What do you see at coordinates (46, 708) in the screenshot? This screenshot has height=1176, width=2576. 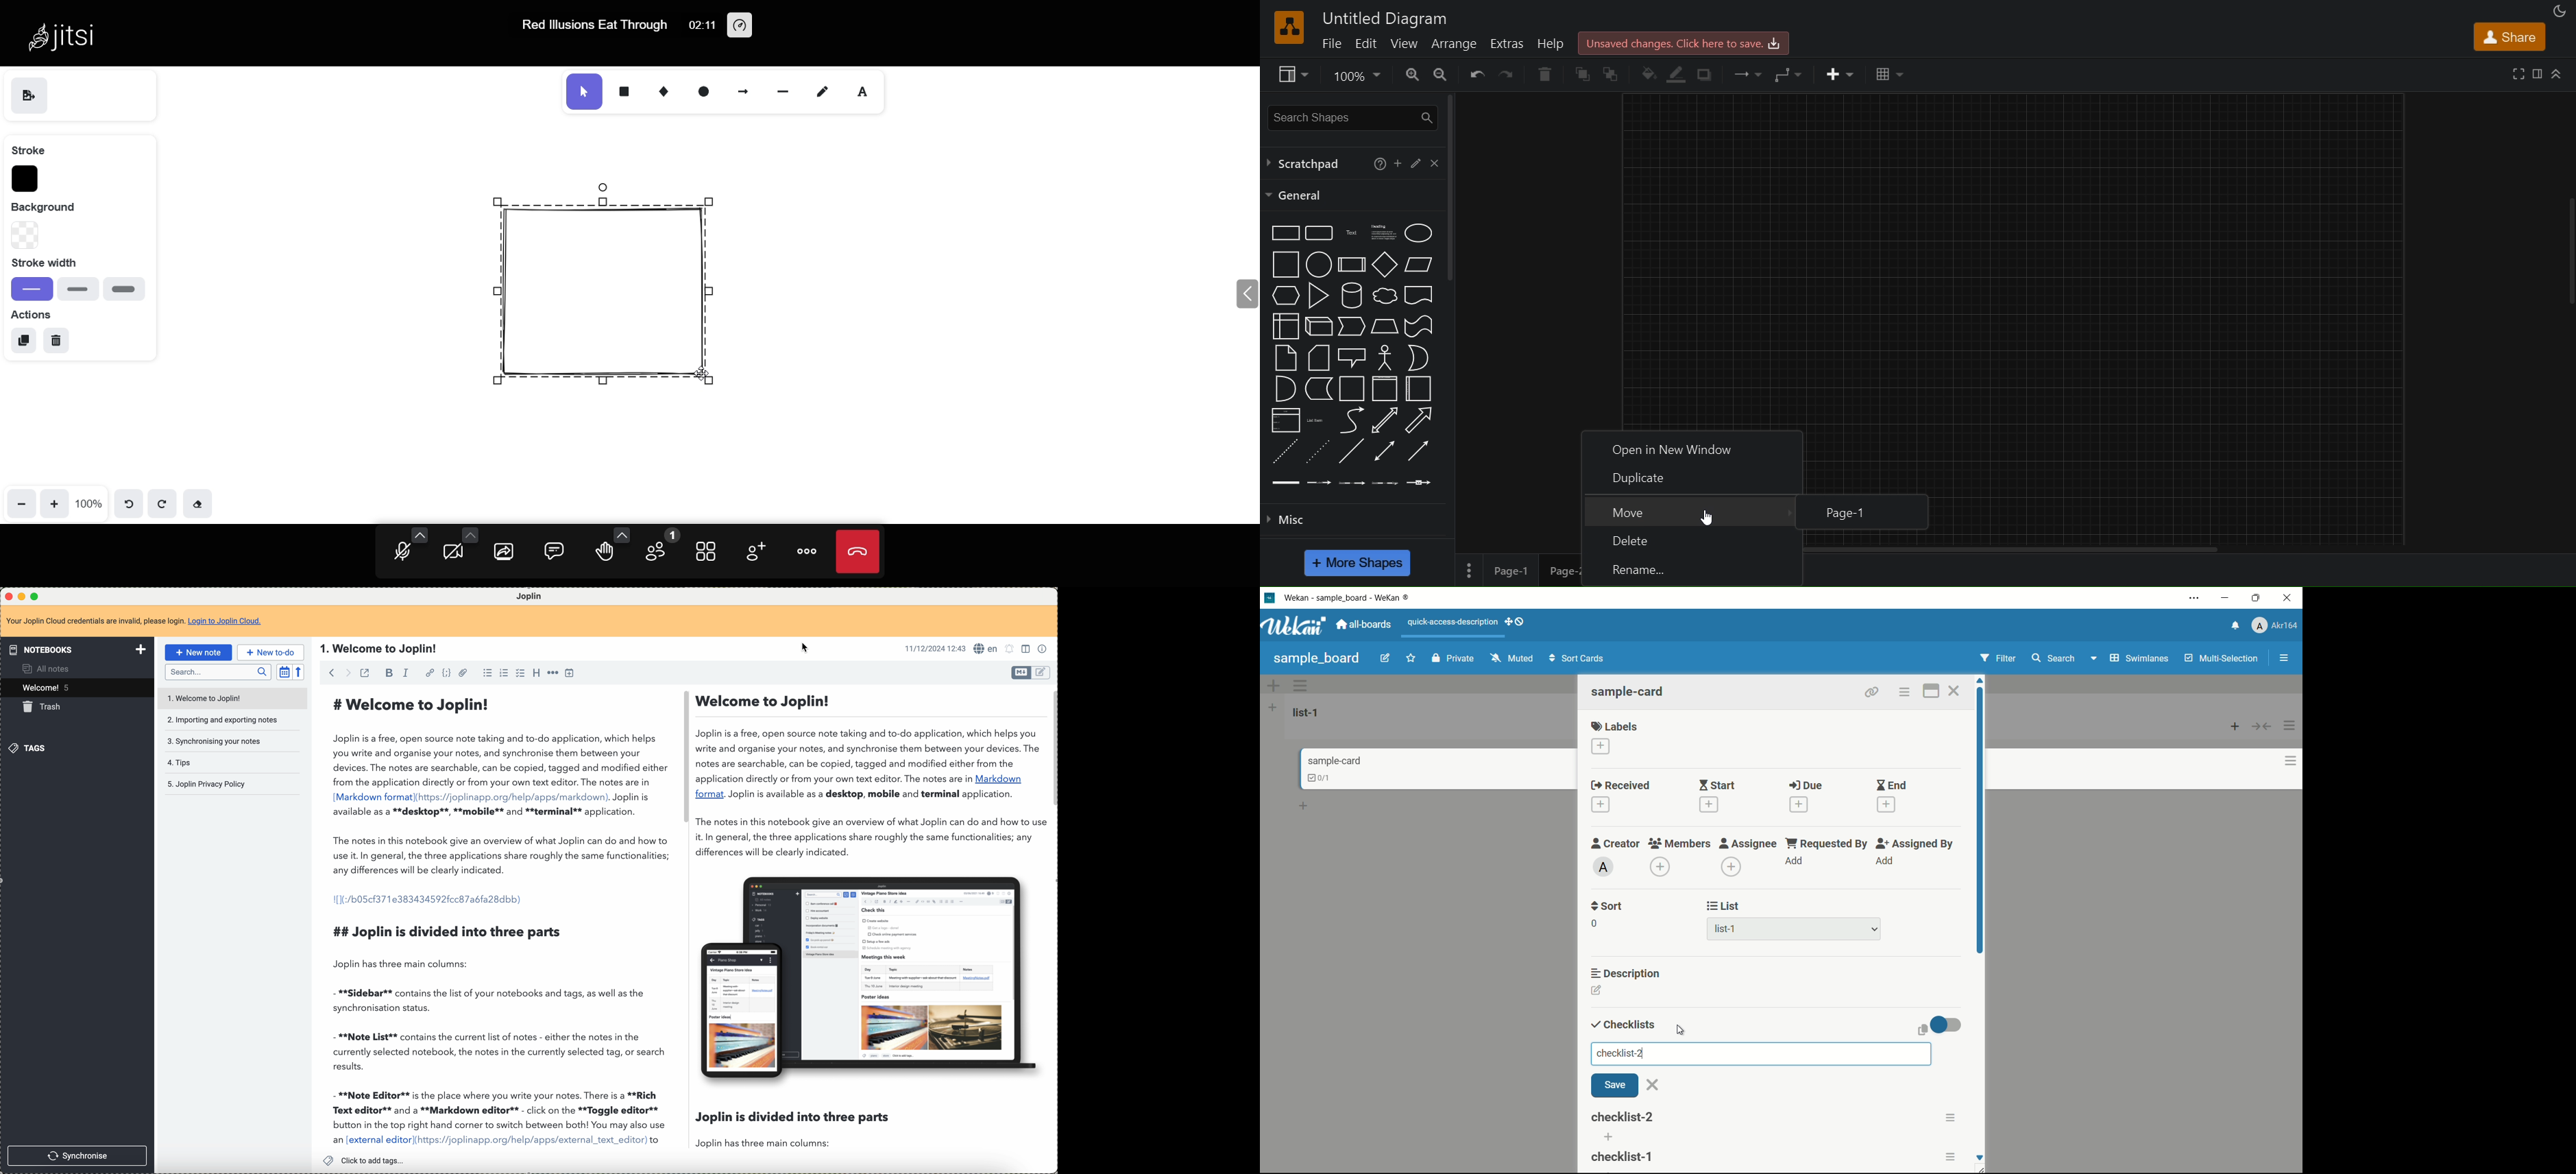 I see `trash` at bounding box center [46, 708].